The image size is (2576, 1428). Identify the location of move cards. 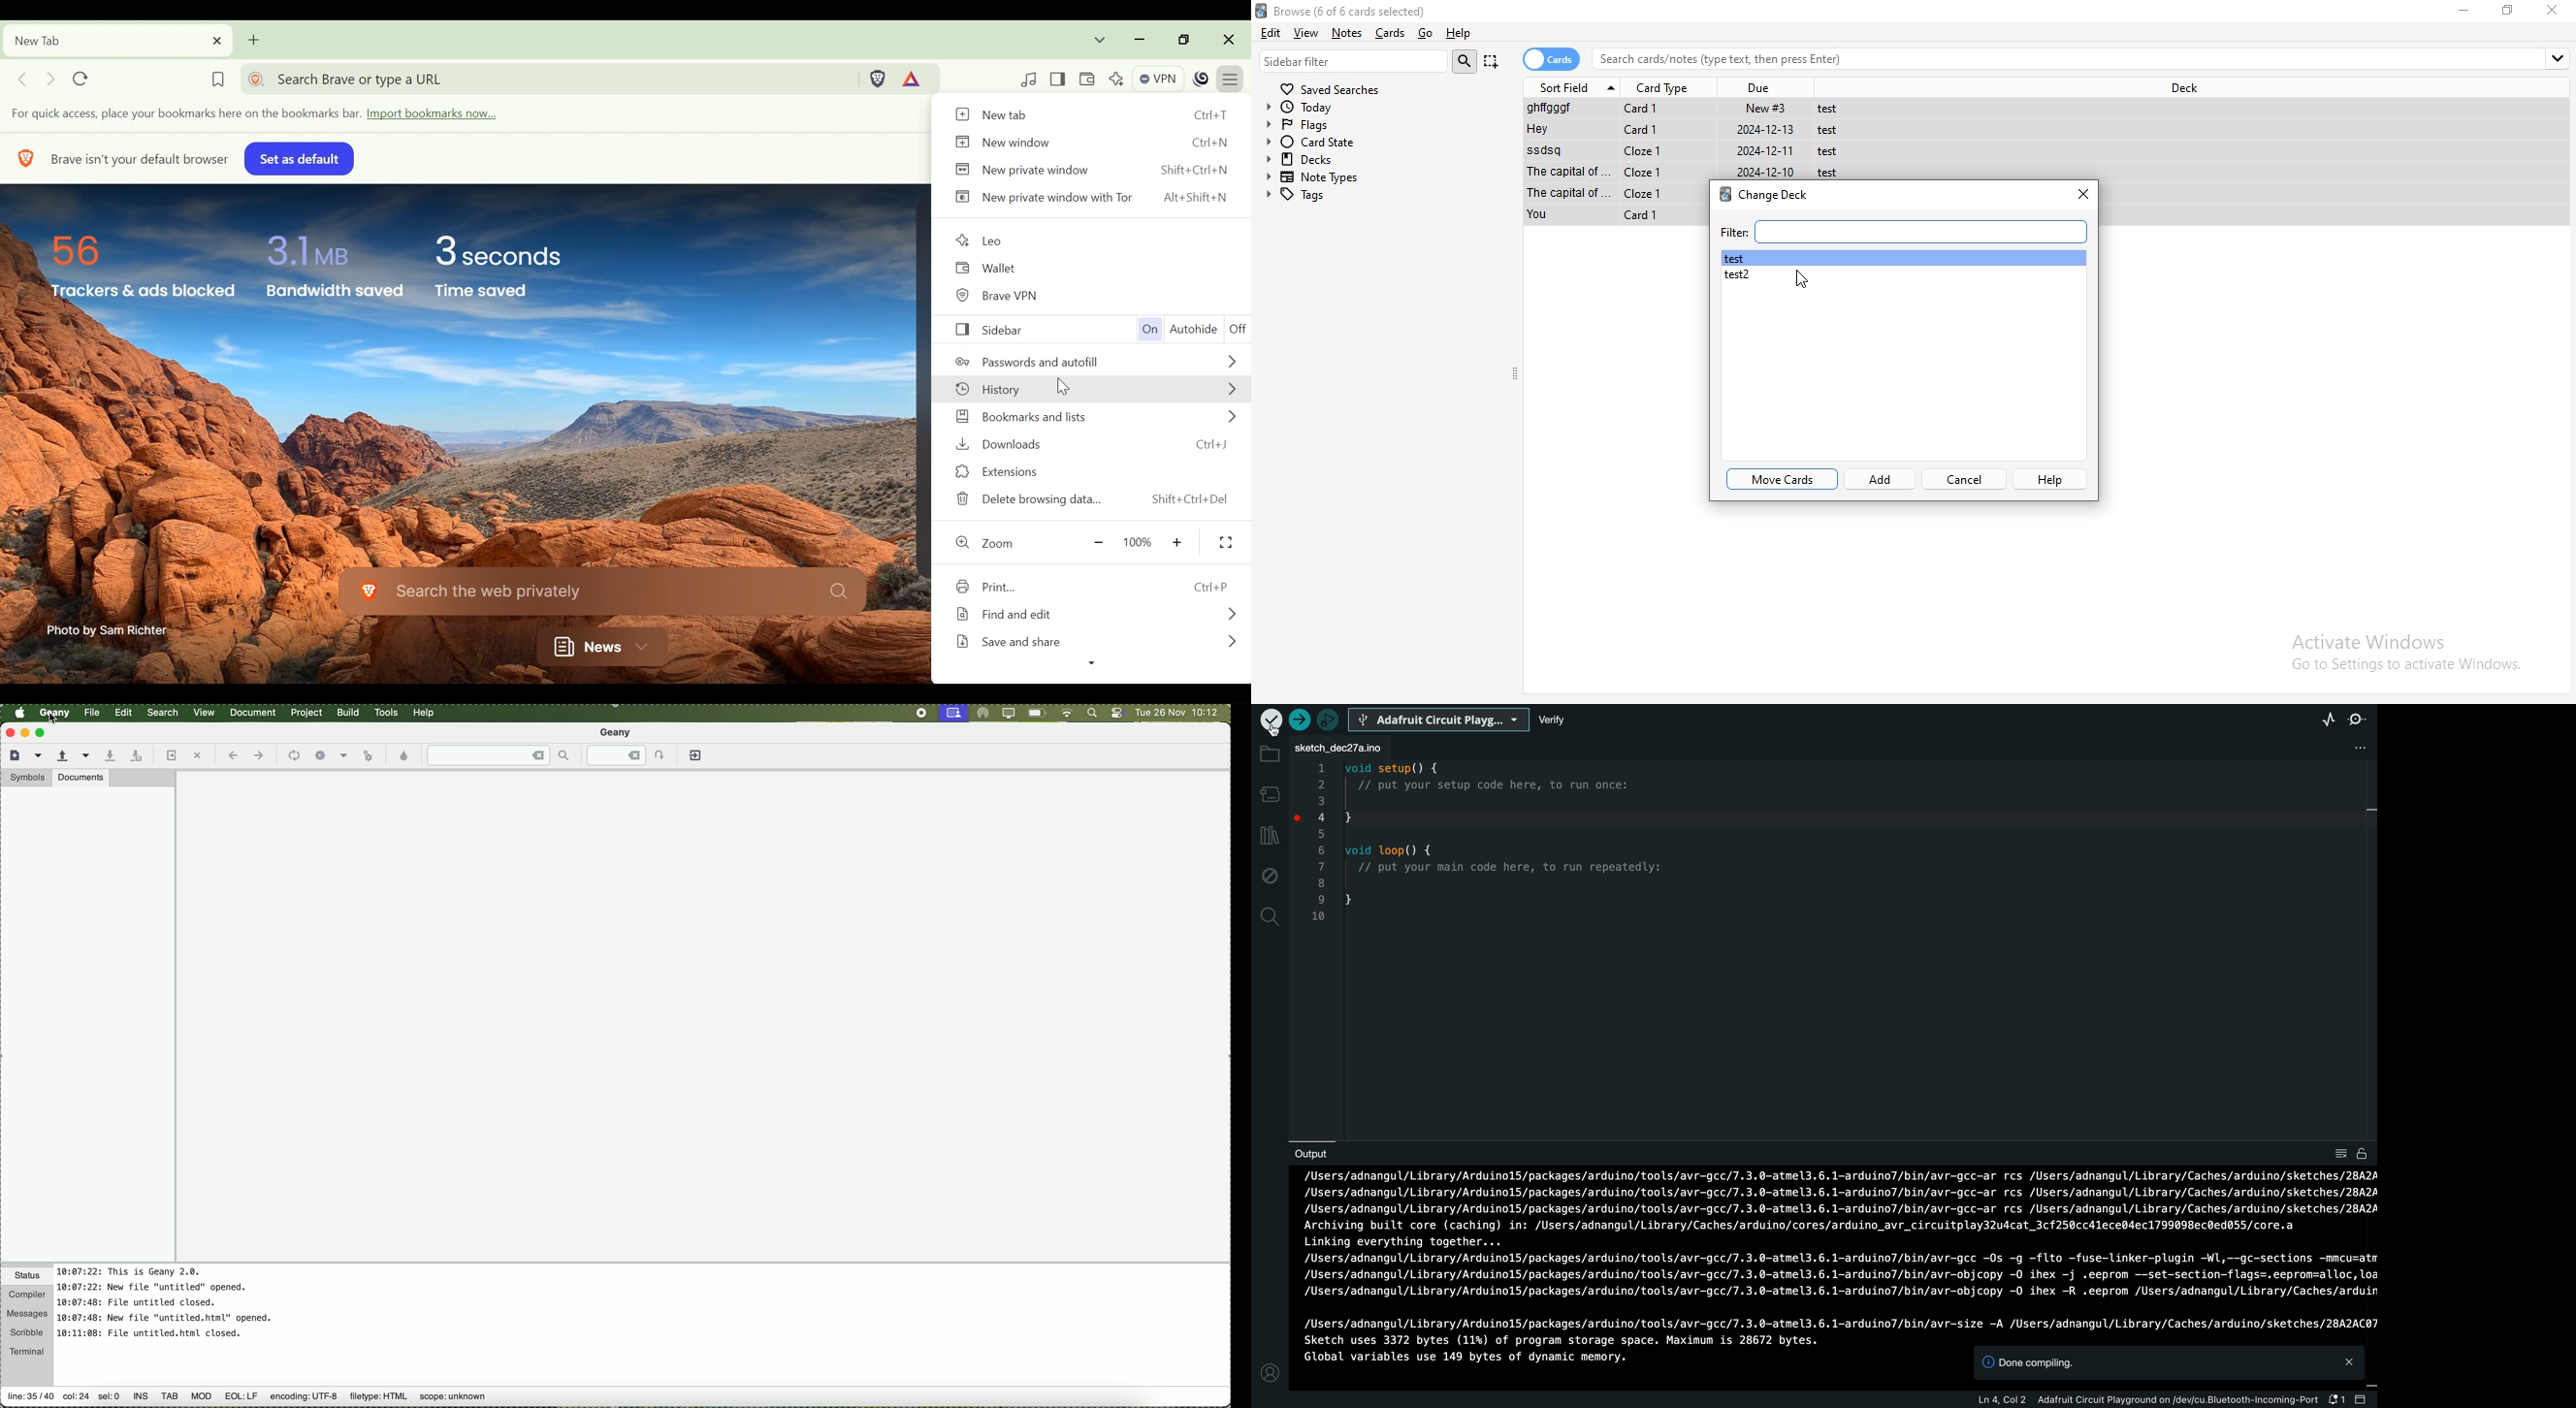
(1782, 479).